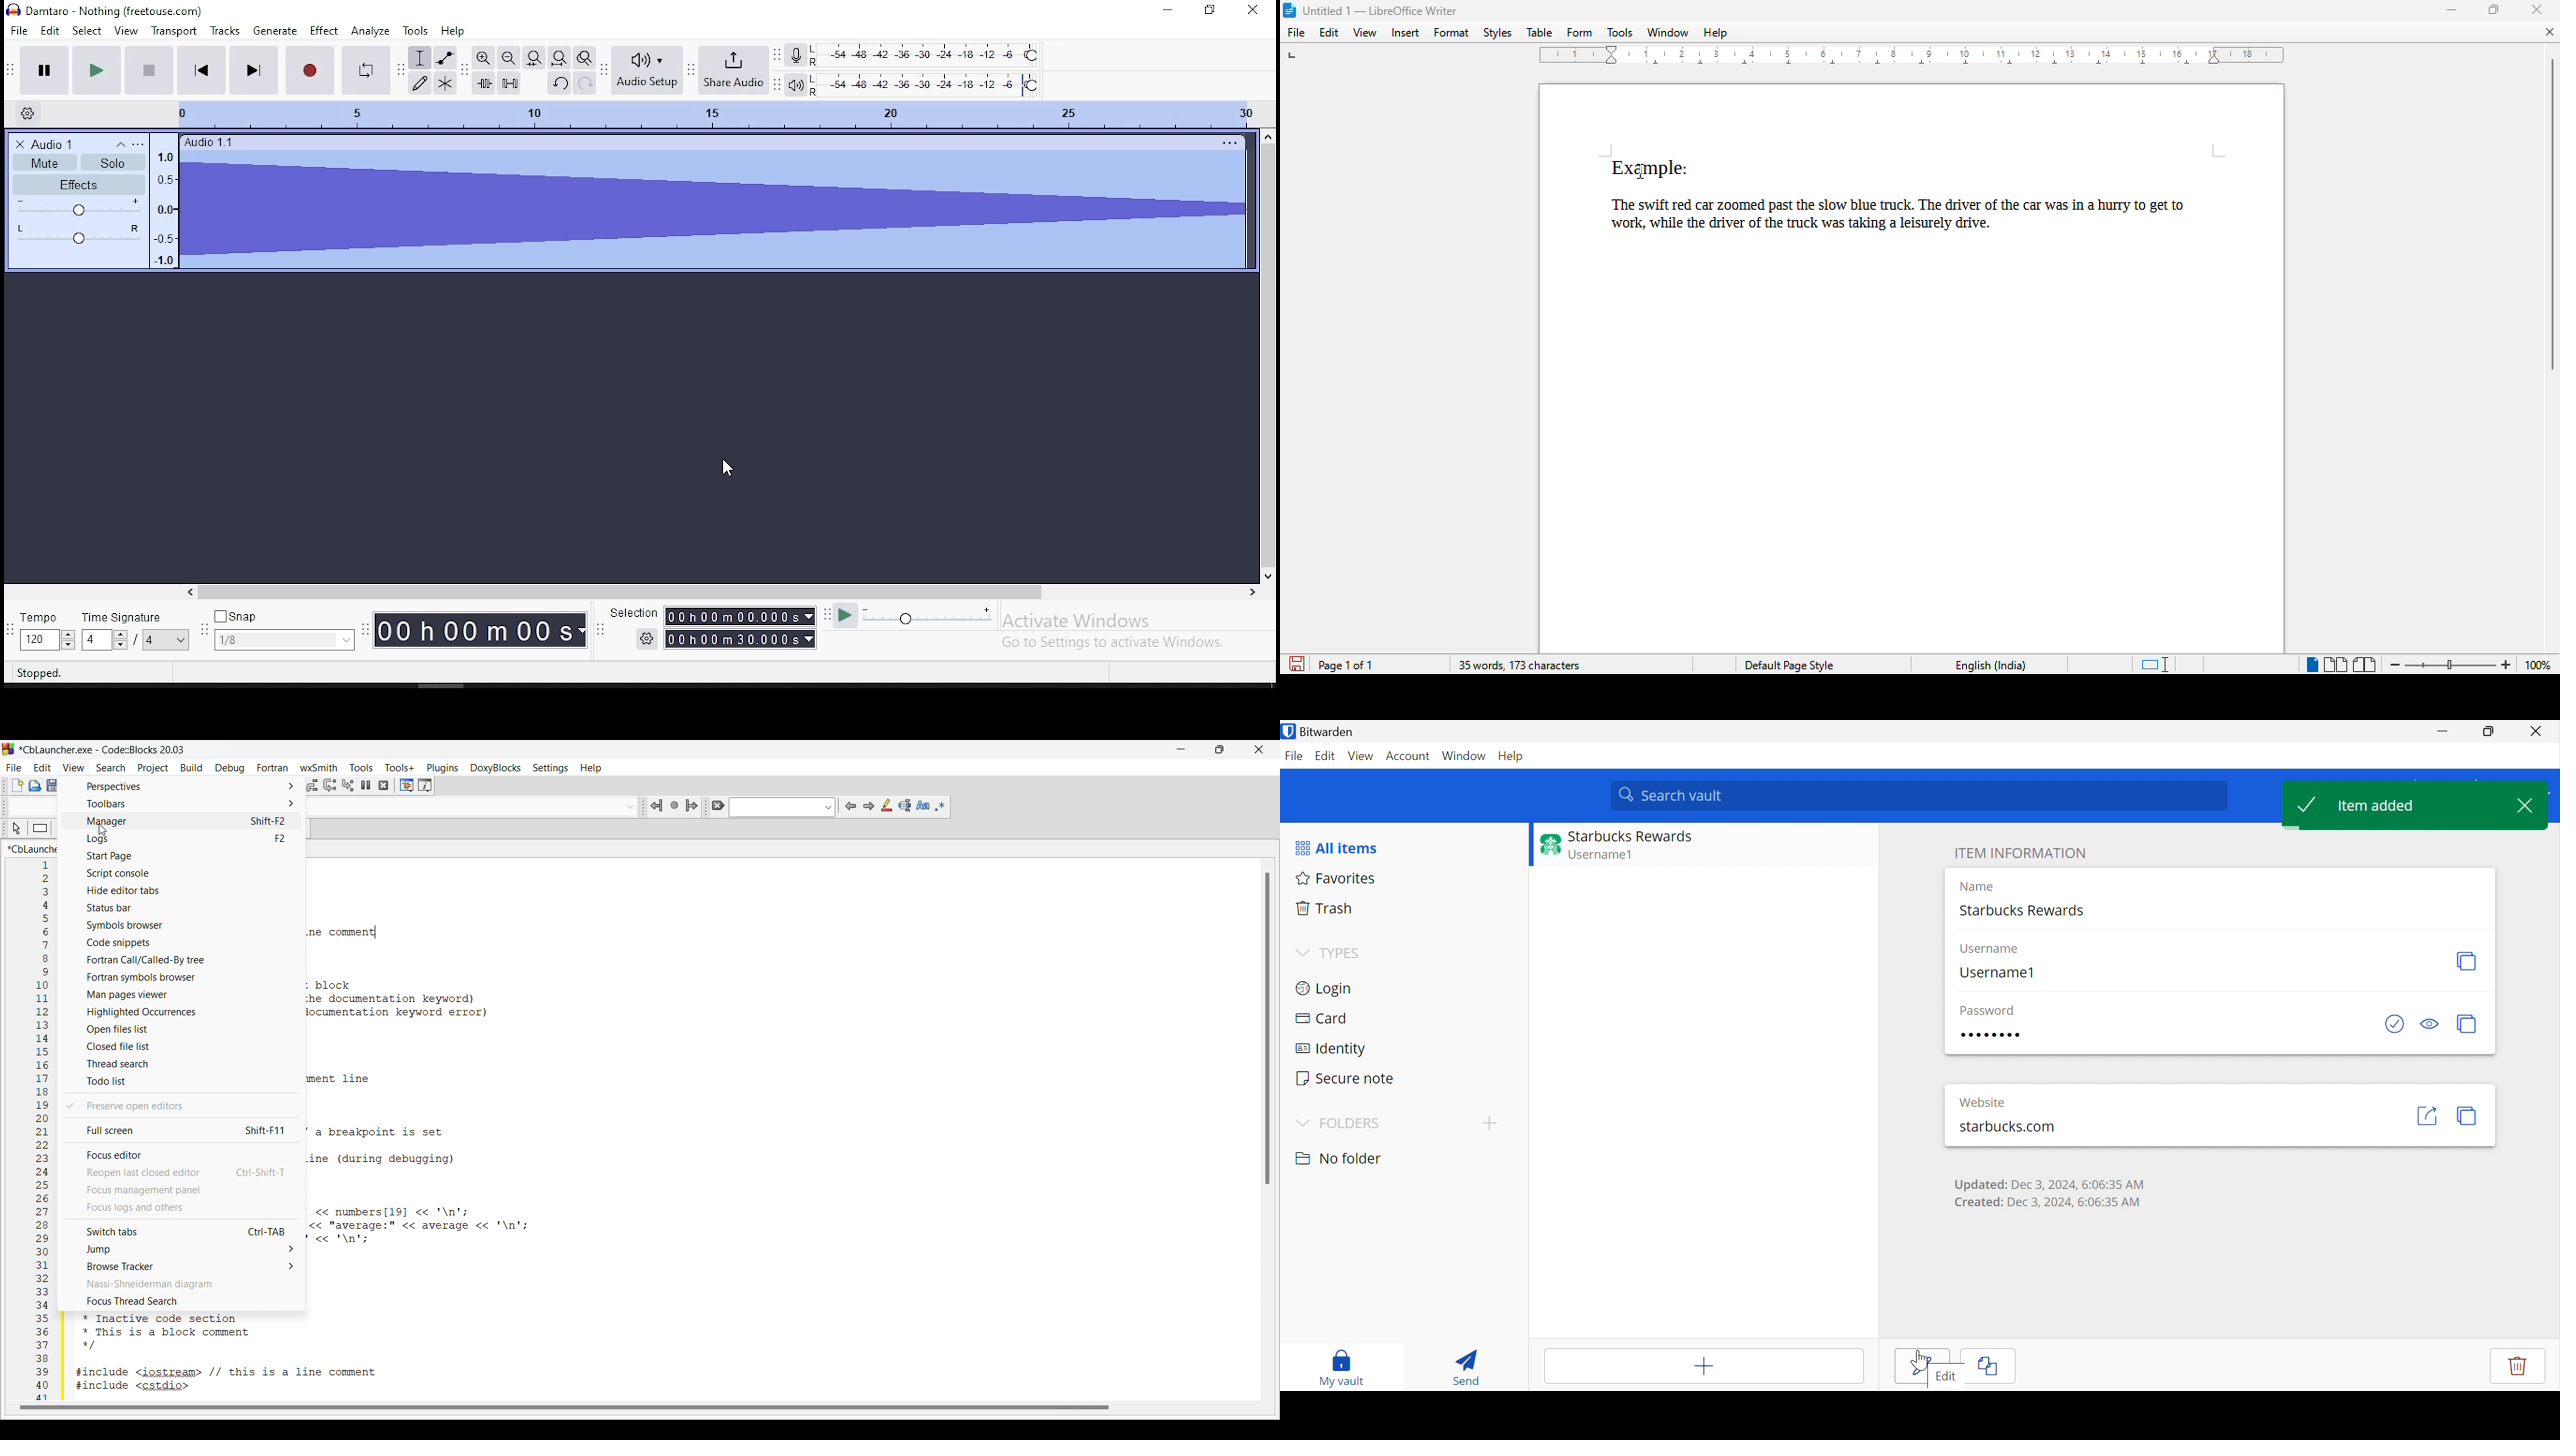 Image resolution: width=2576 pixels, height=1456 pixels. What do you see at coordinates (230, 768) in the screenshot?
I see `Debug menu` at bounding box center [230, 768].